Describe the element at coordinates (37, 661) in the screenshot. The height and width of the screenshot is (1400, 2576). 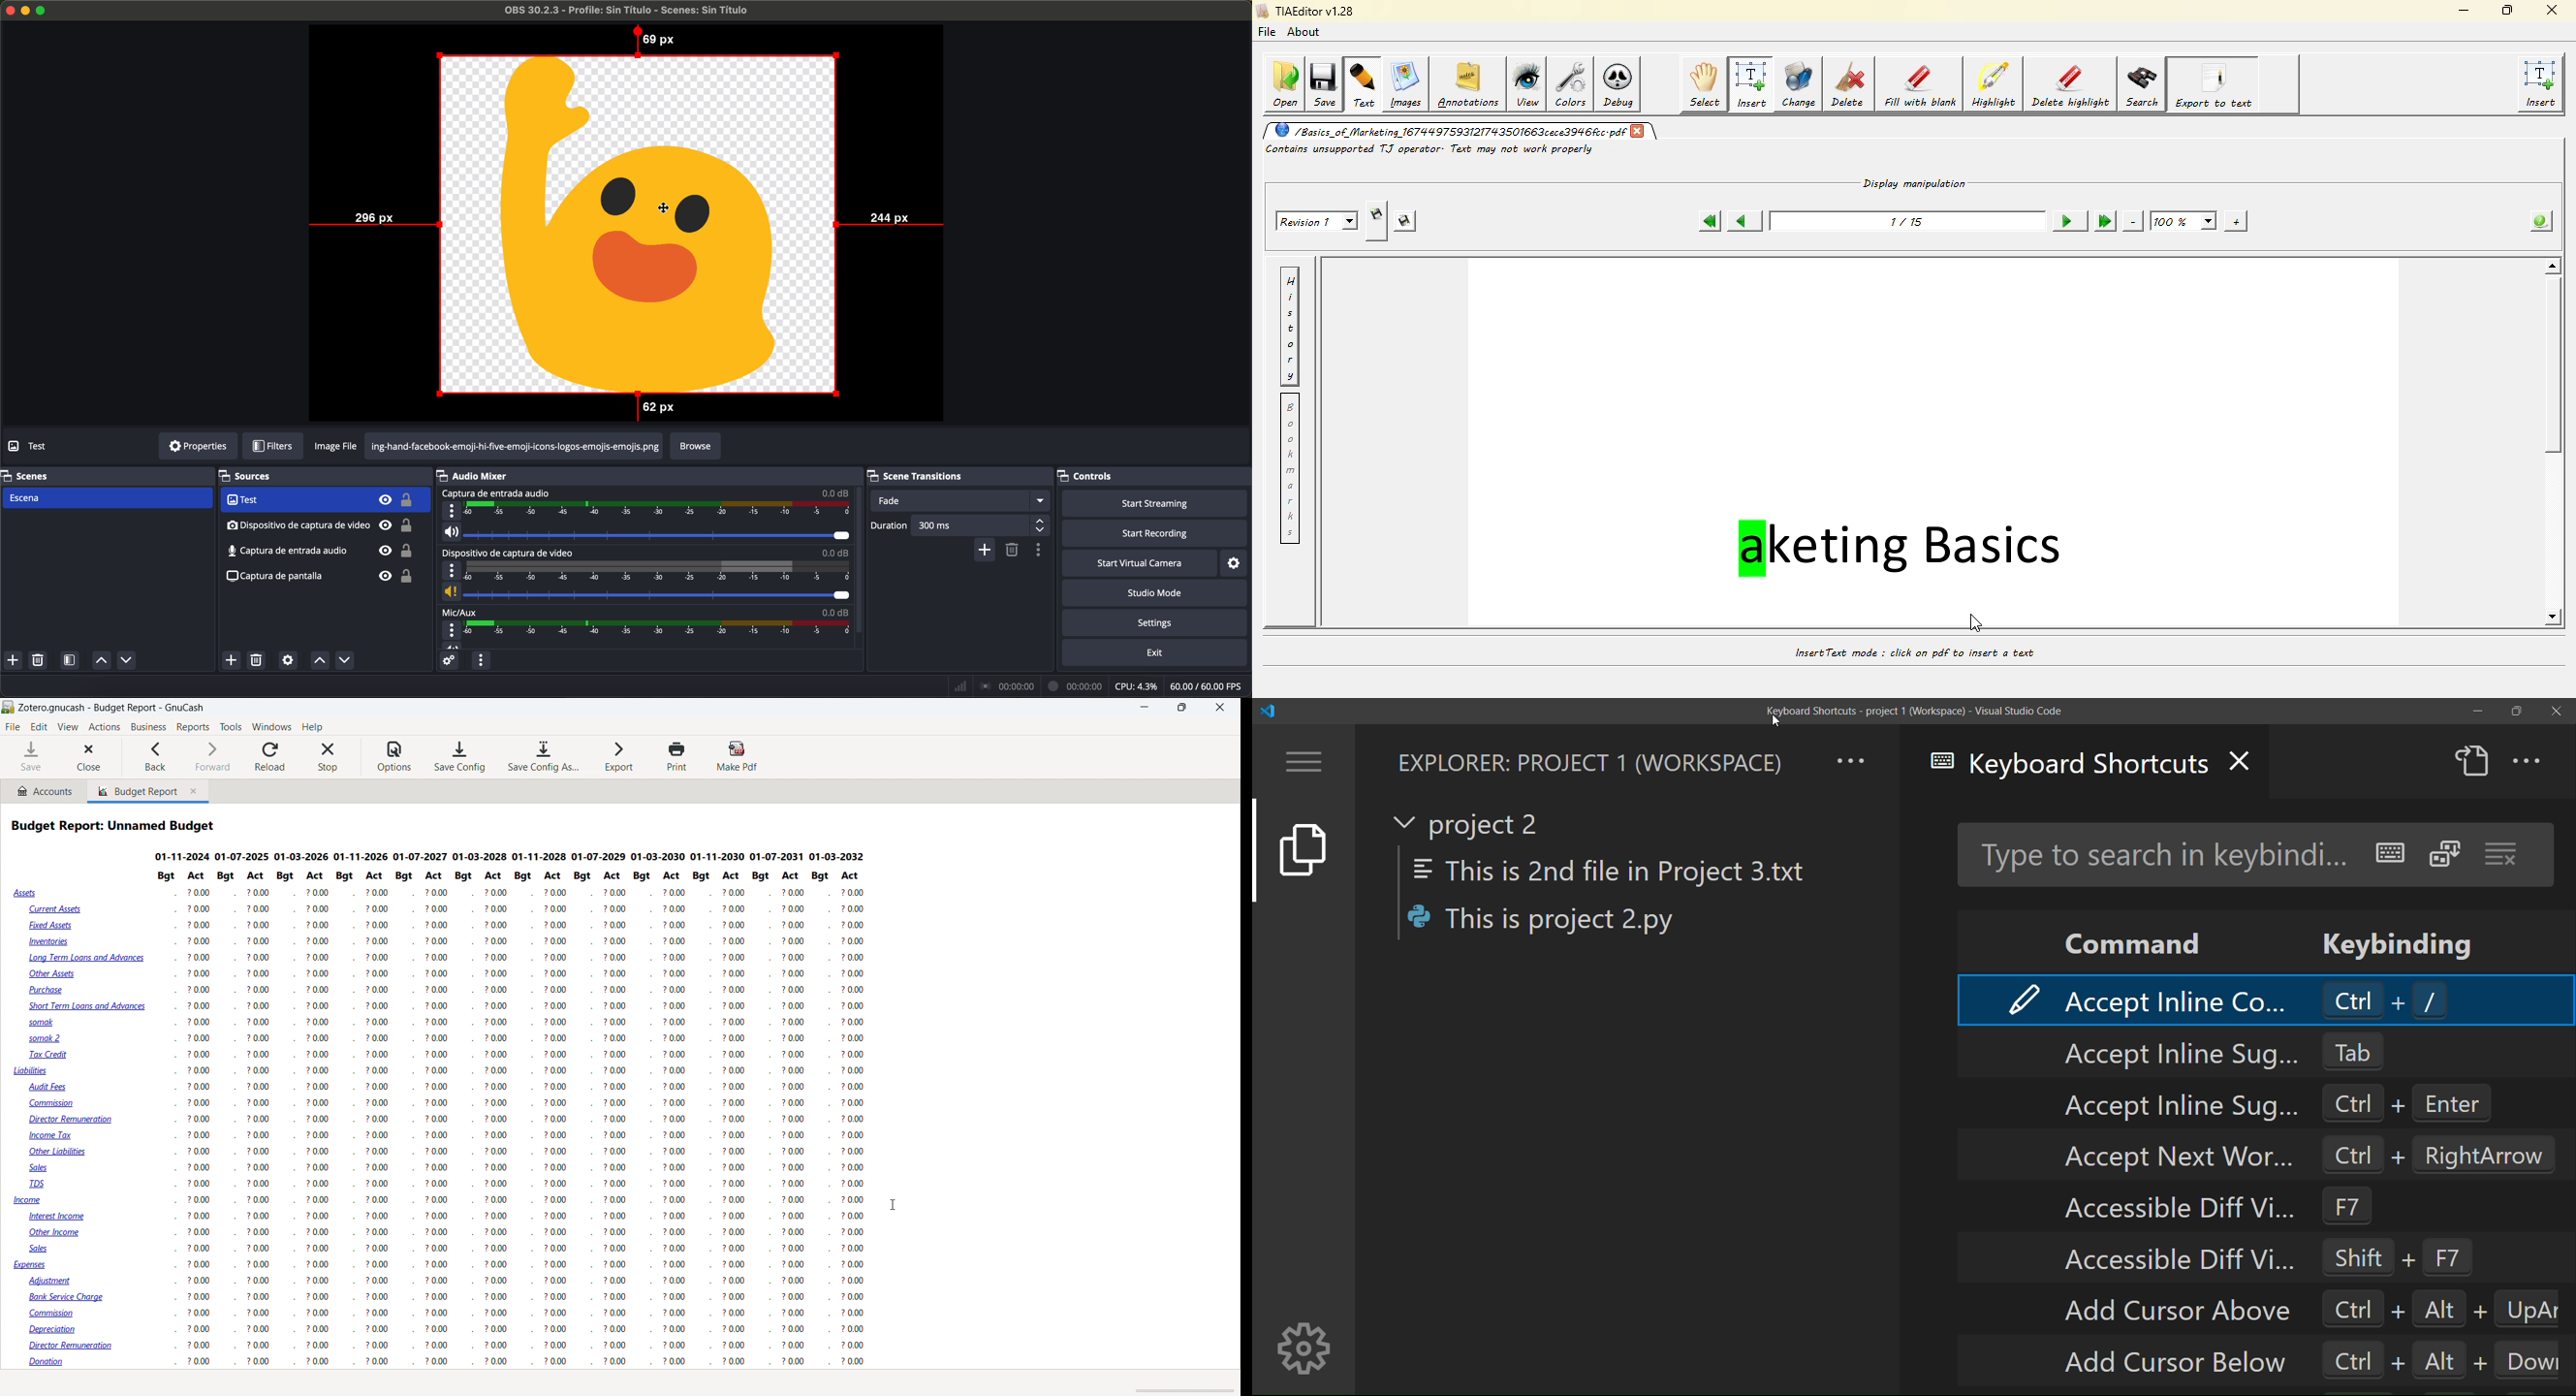
I see `remove selected scene` at that location.